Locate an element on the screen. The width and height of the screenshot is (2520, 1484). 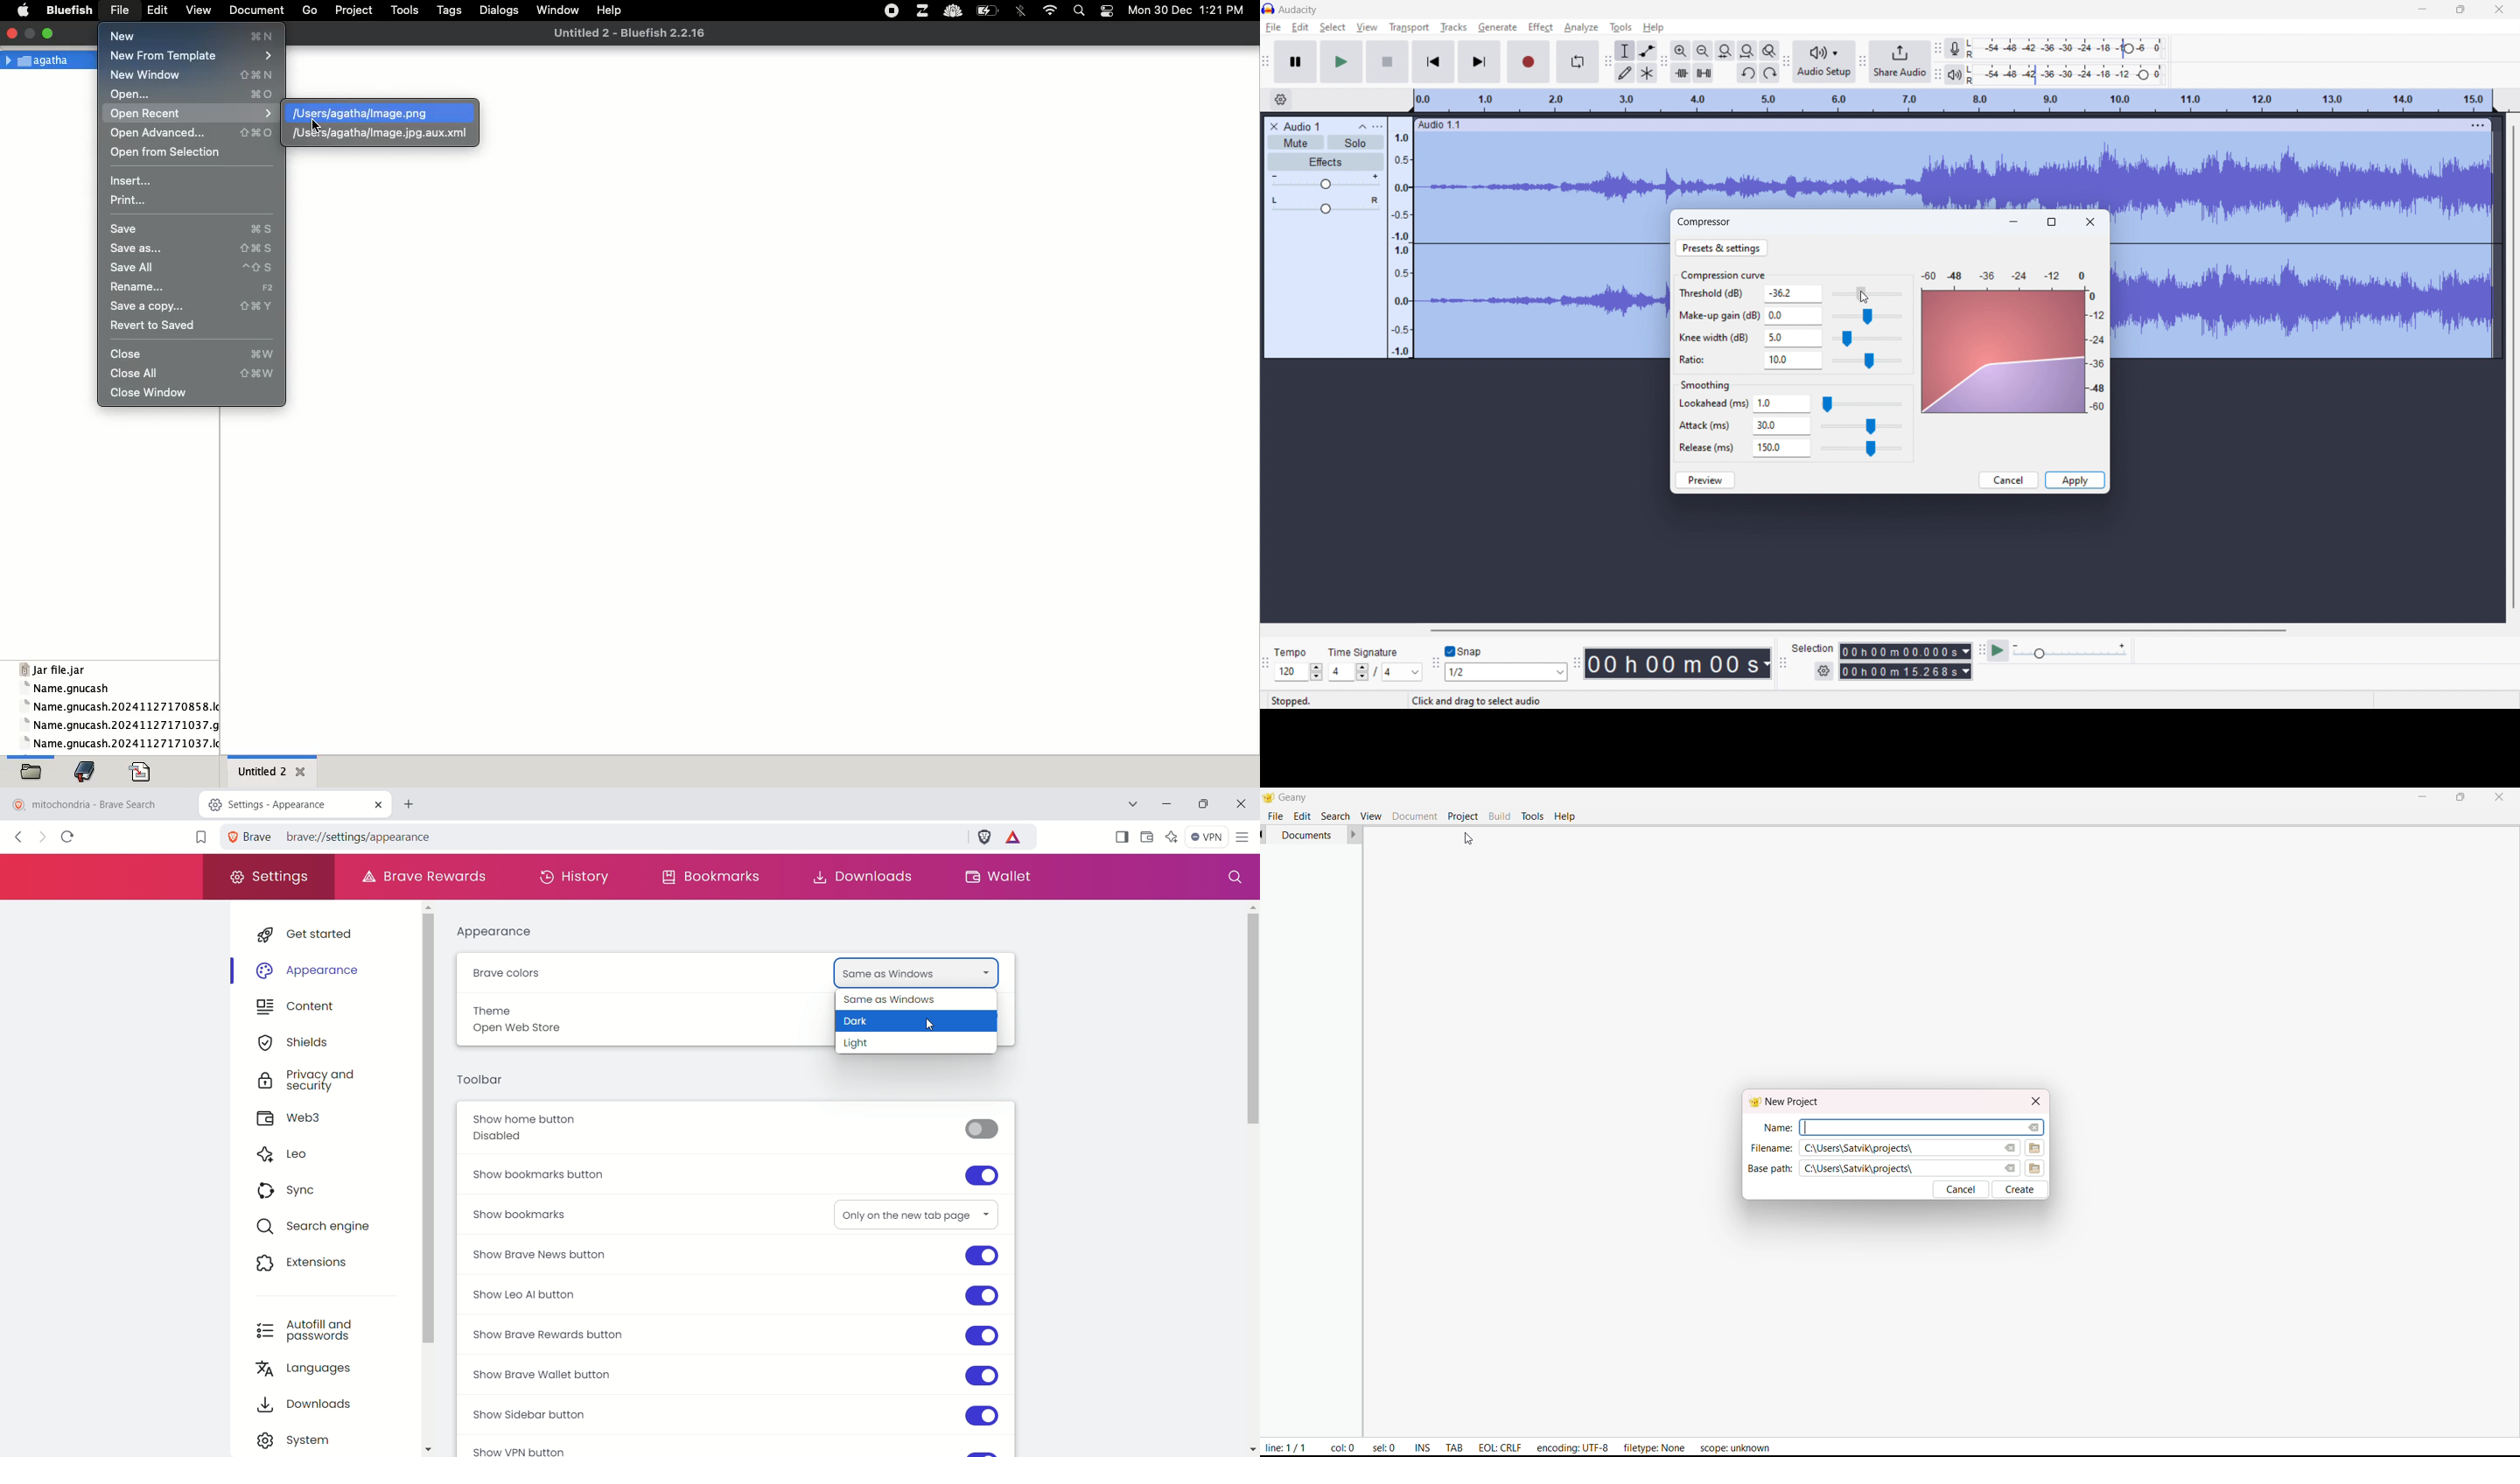
generate is located at coordinates (1498, 28).